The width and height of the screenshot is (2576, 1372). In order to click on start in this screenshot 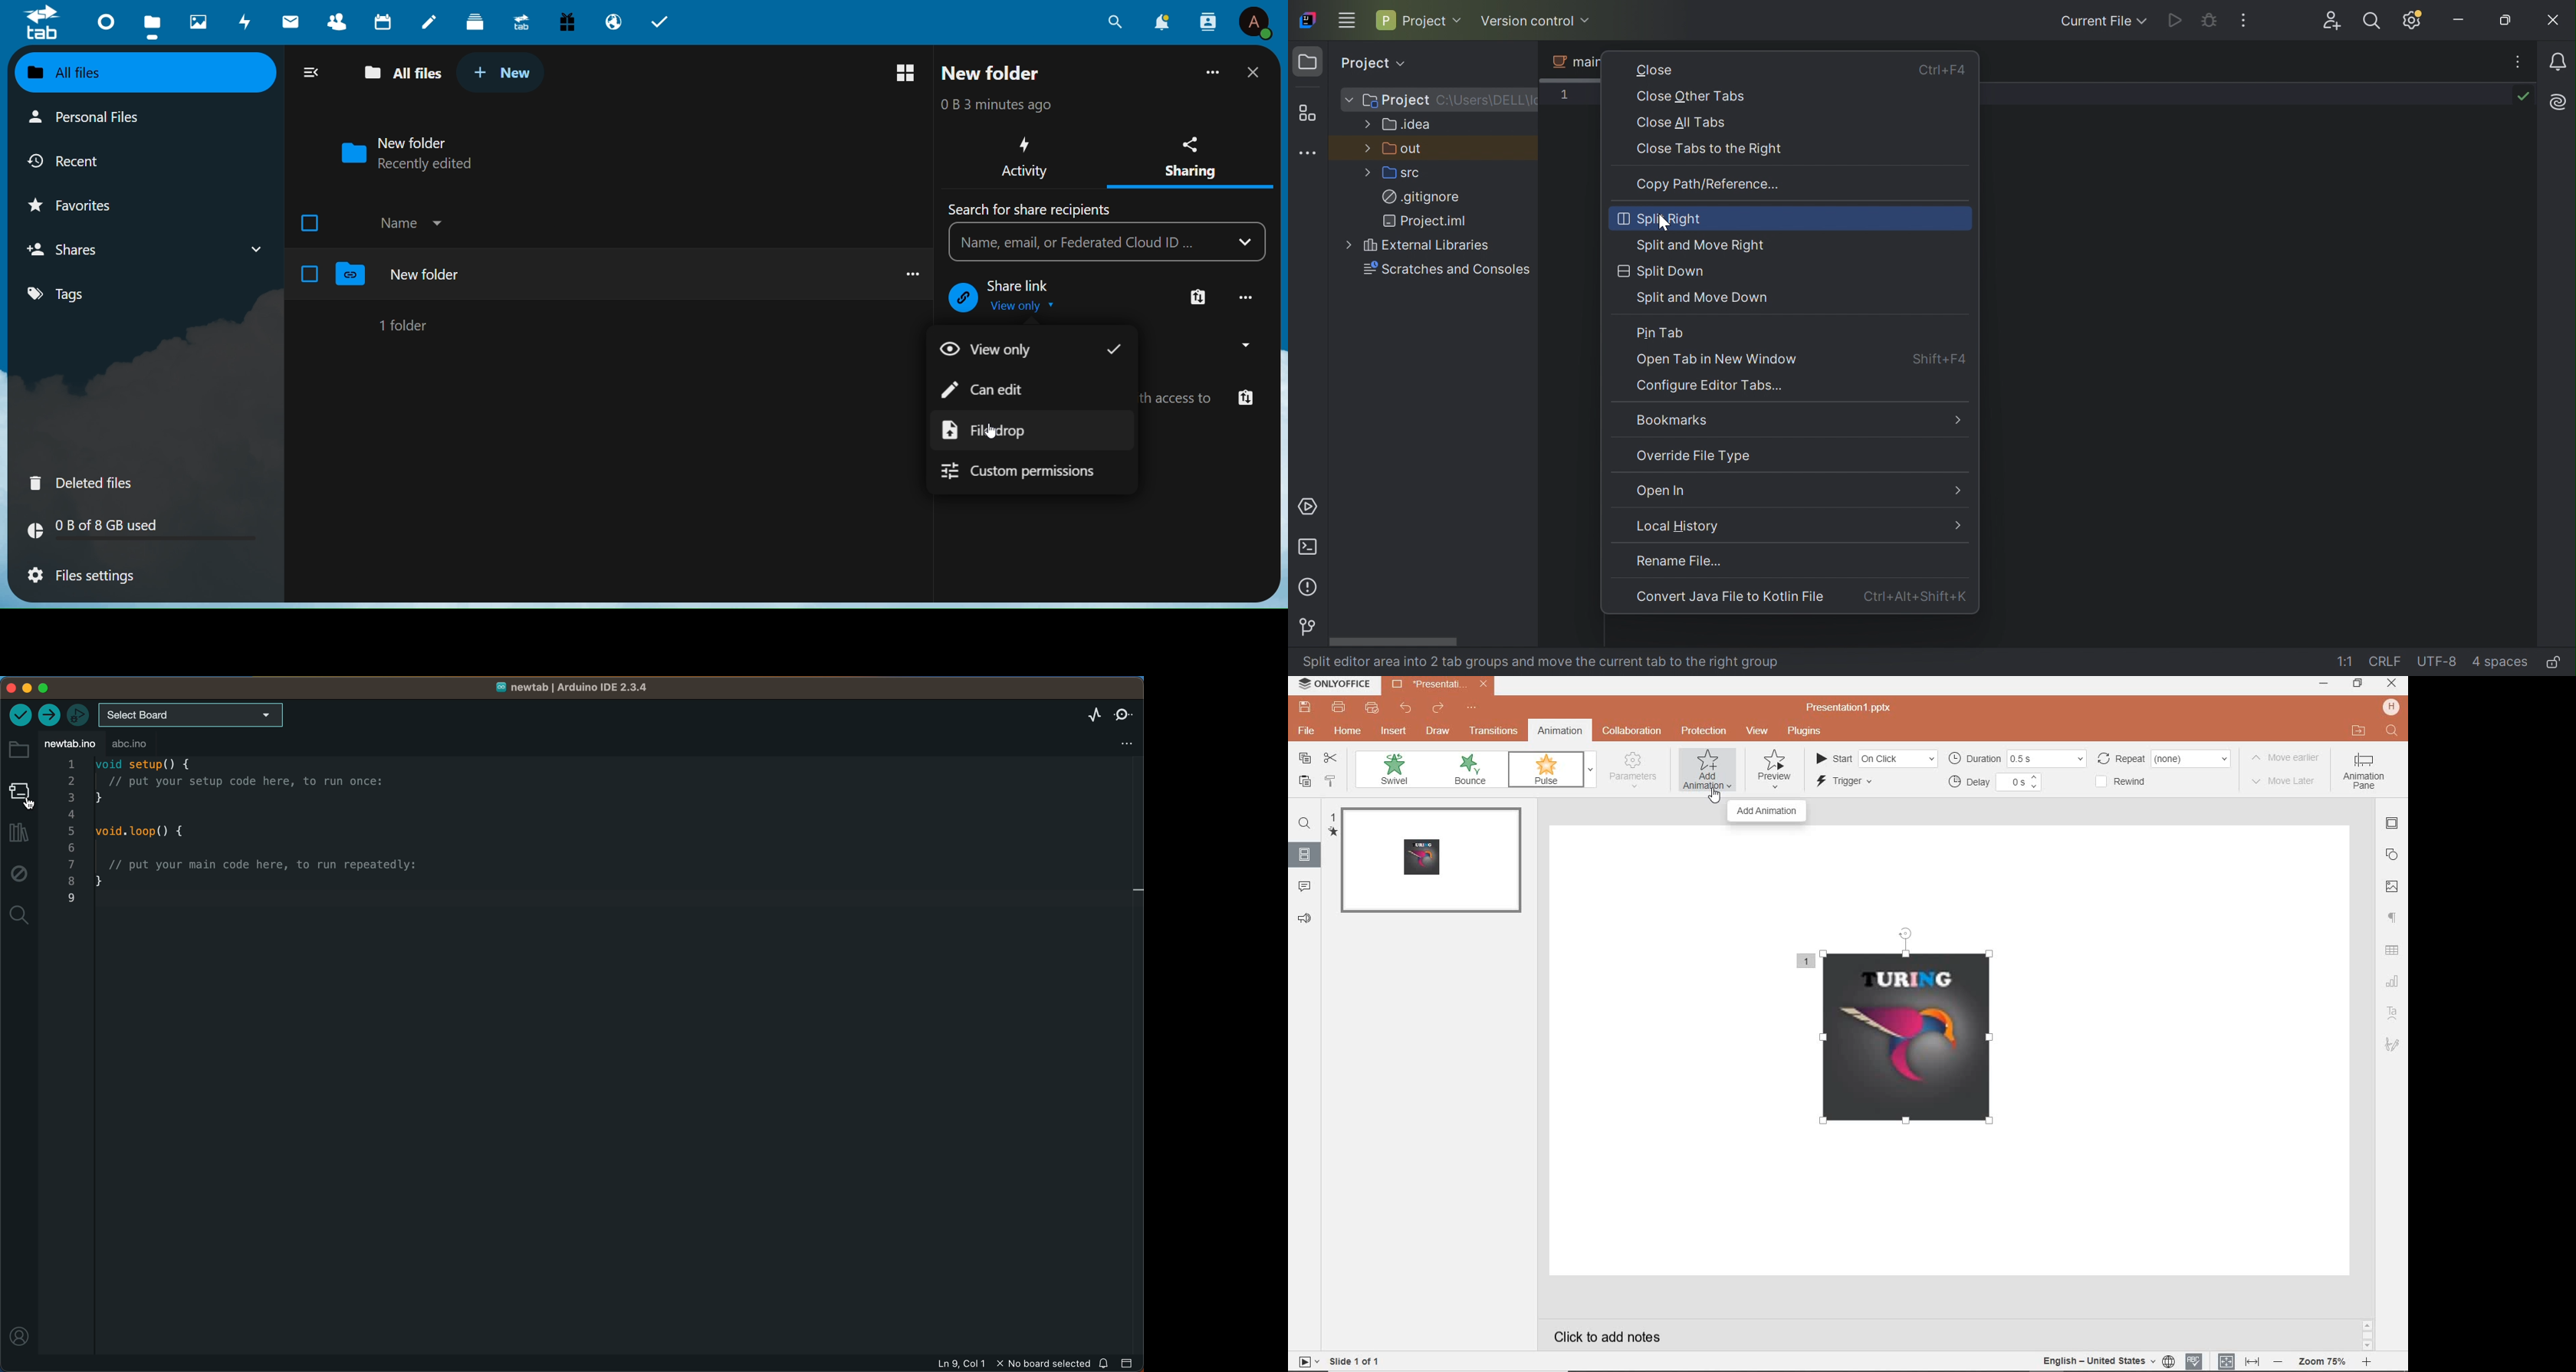, I will do `click(1875, 757)`.